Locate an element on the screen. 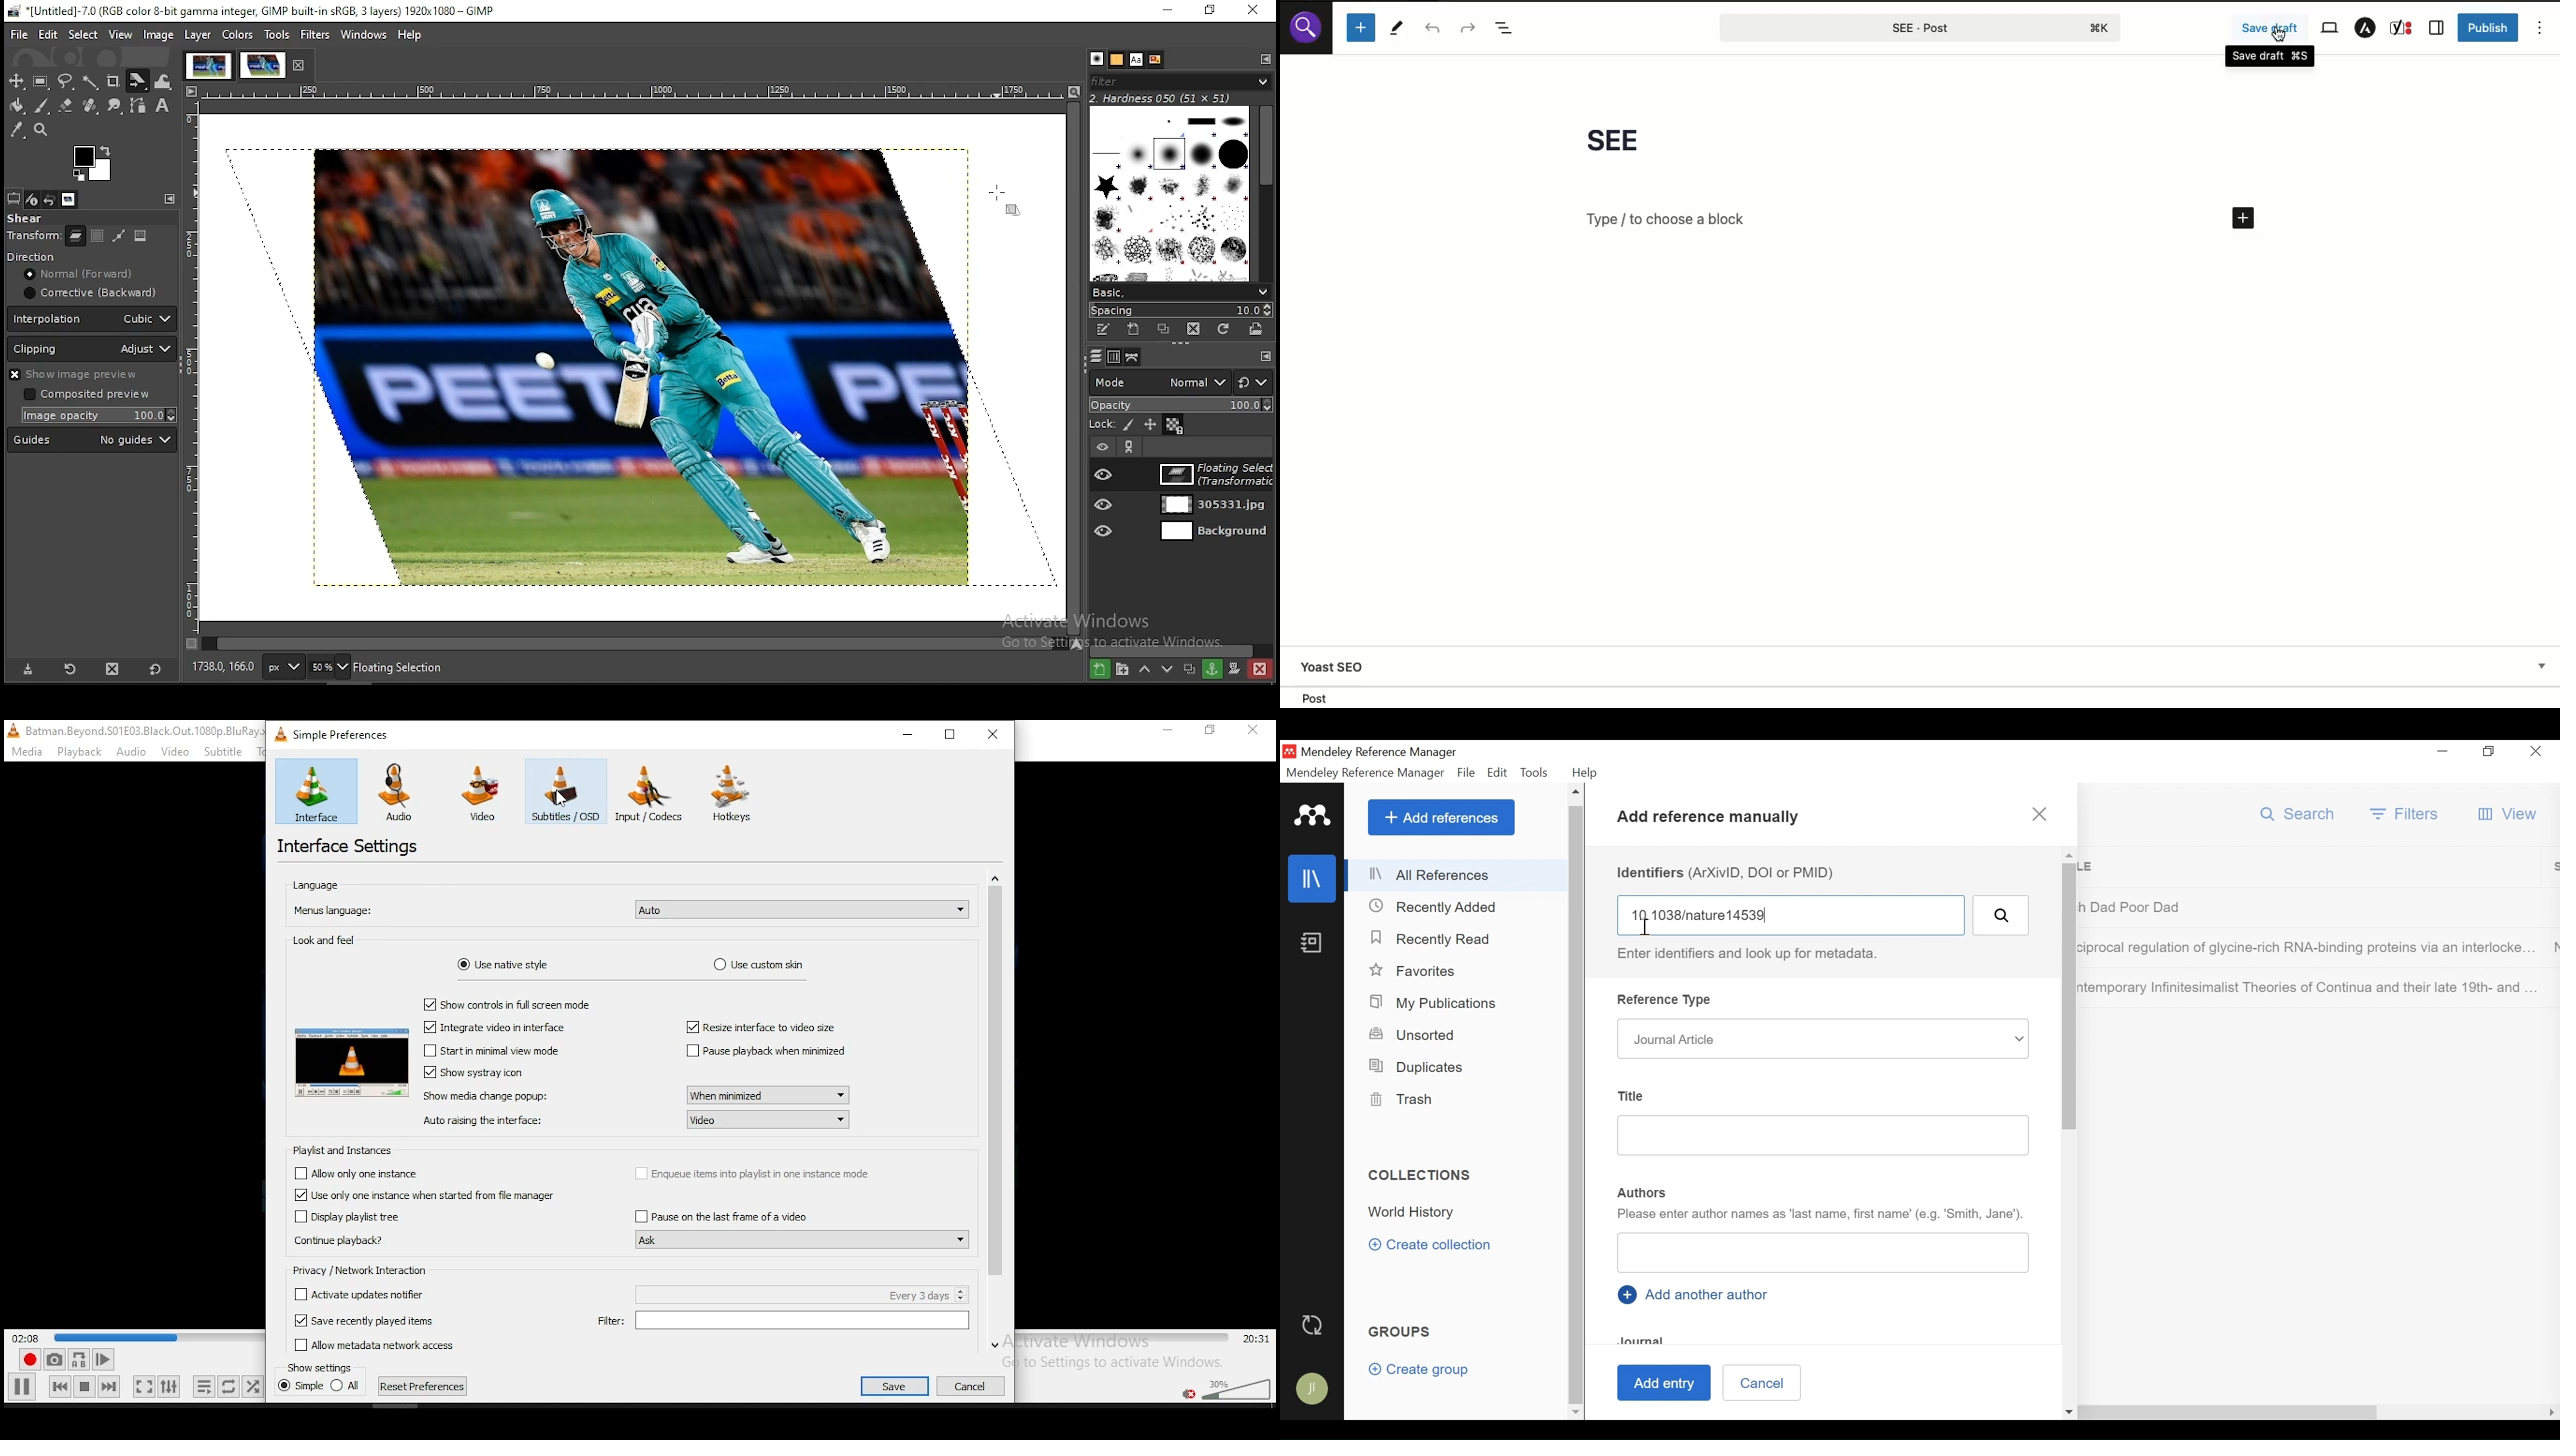  layer is located at coordinates (1210, 471).